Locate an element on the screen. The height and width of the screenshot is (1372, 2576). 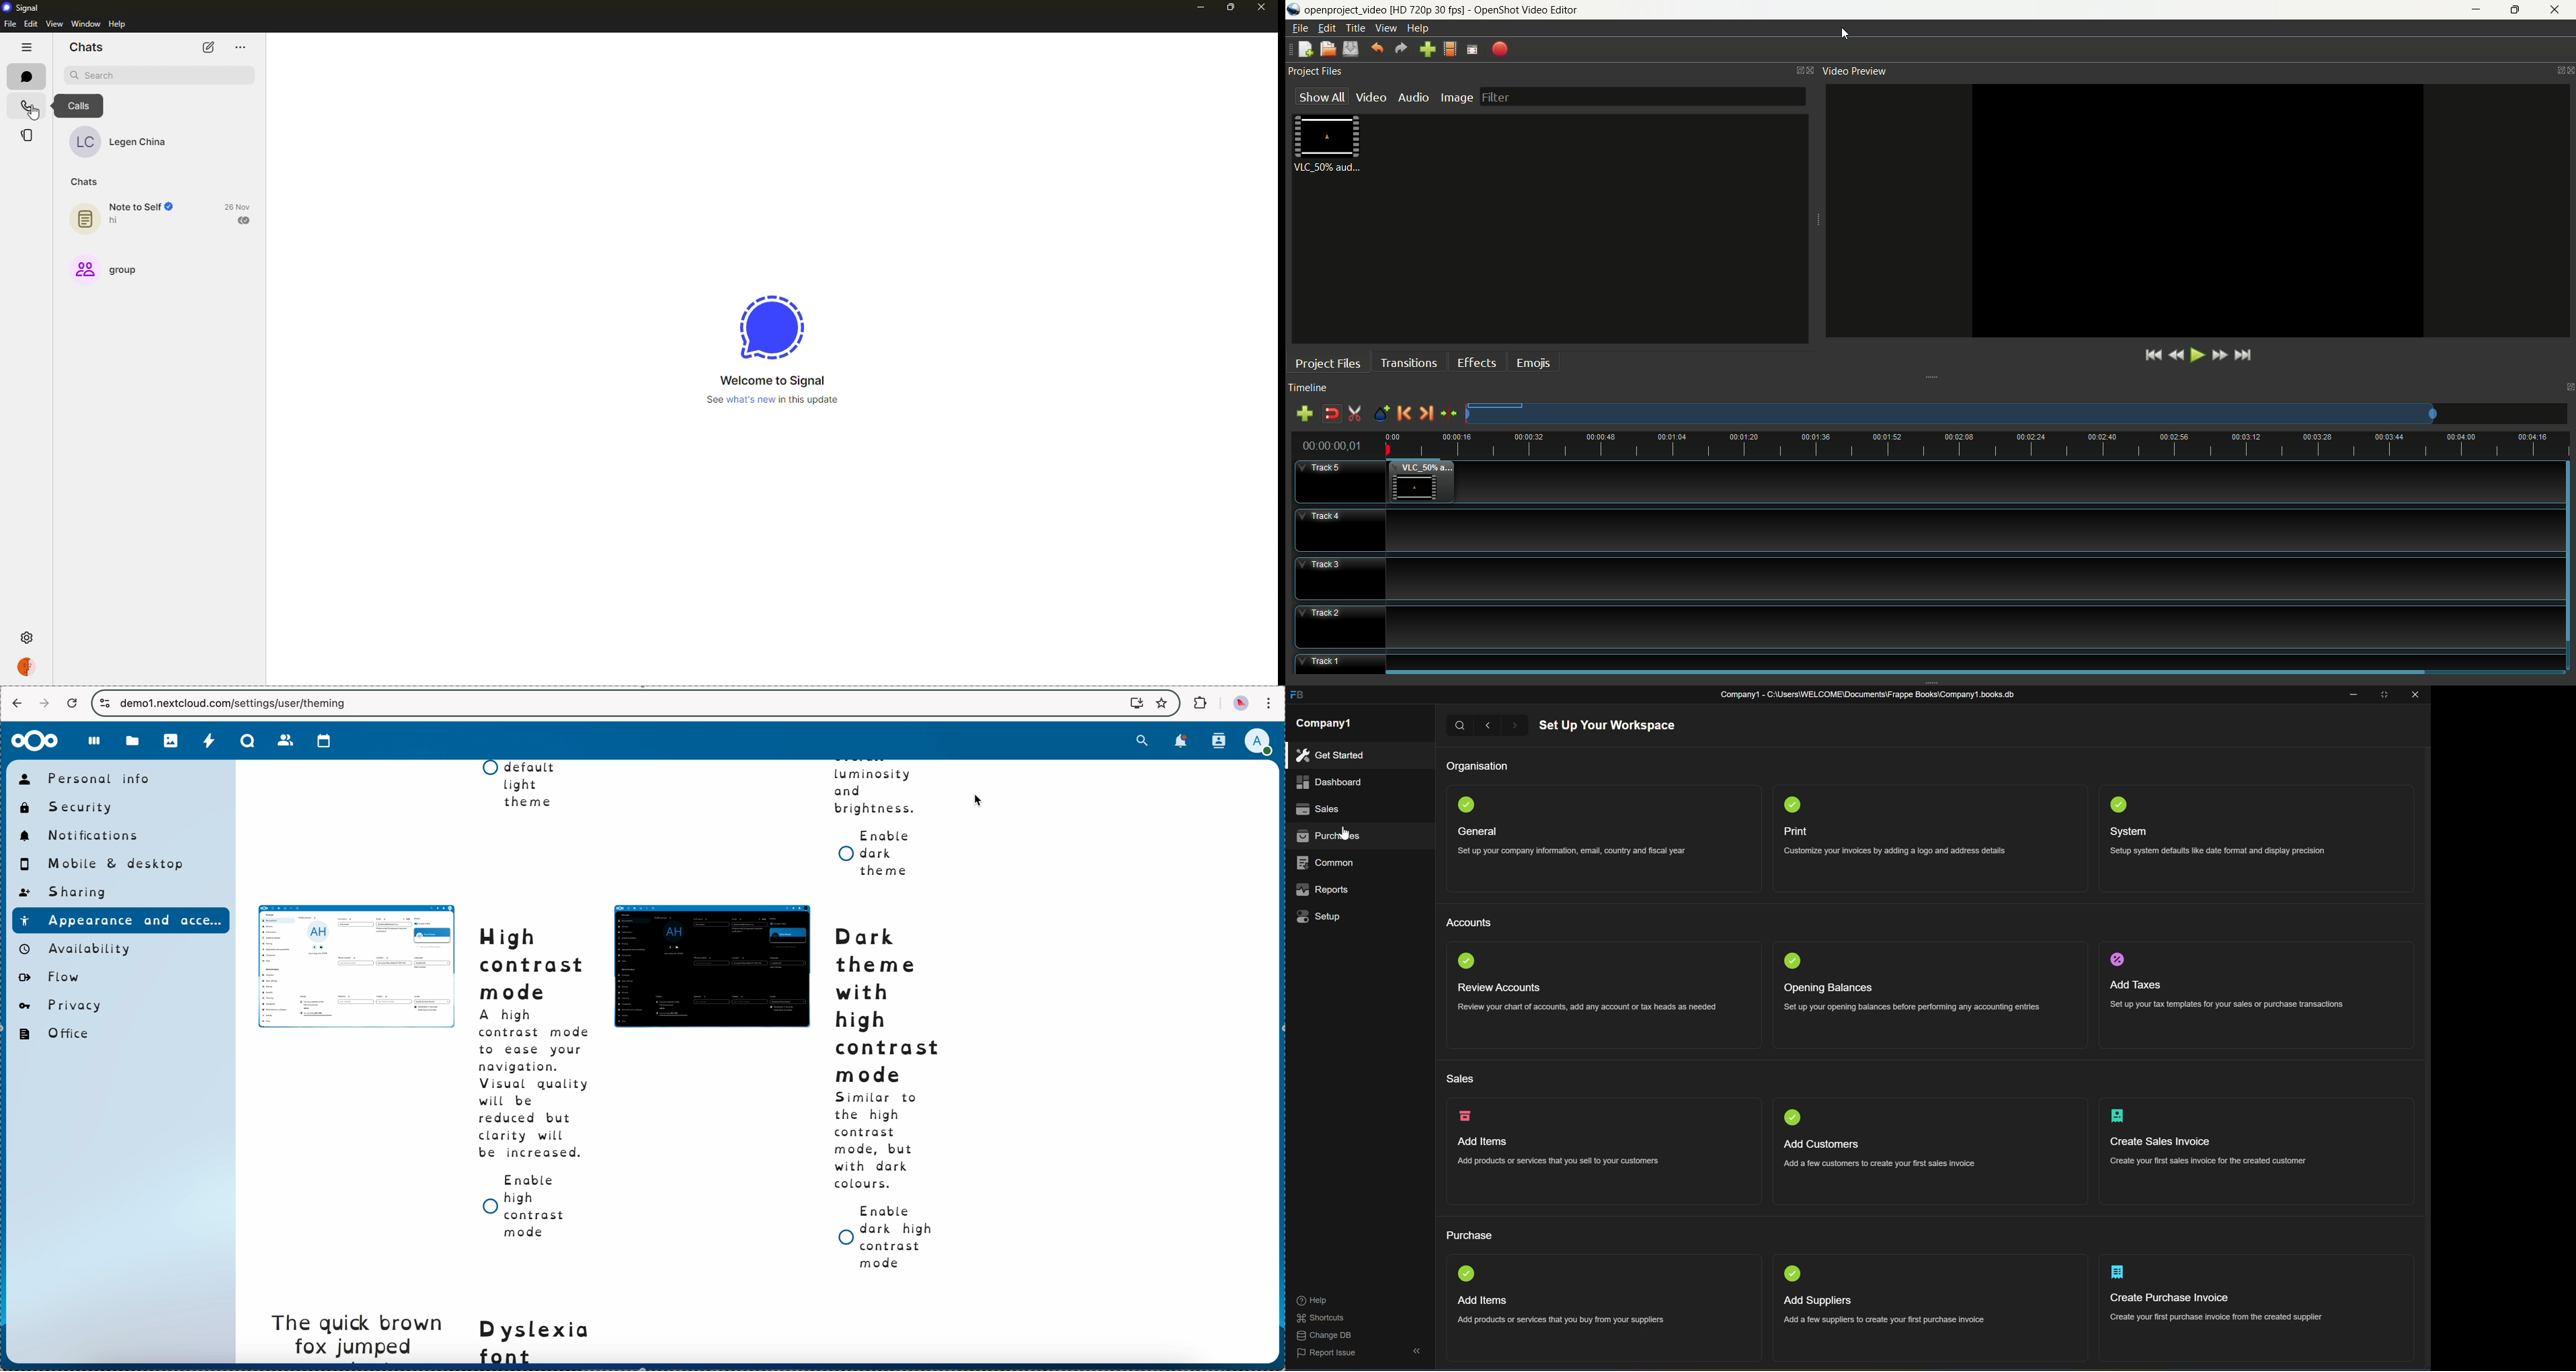
stories is located at coordinates (28, 136).